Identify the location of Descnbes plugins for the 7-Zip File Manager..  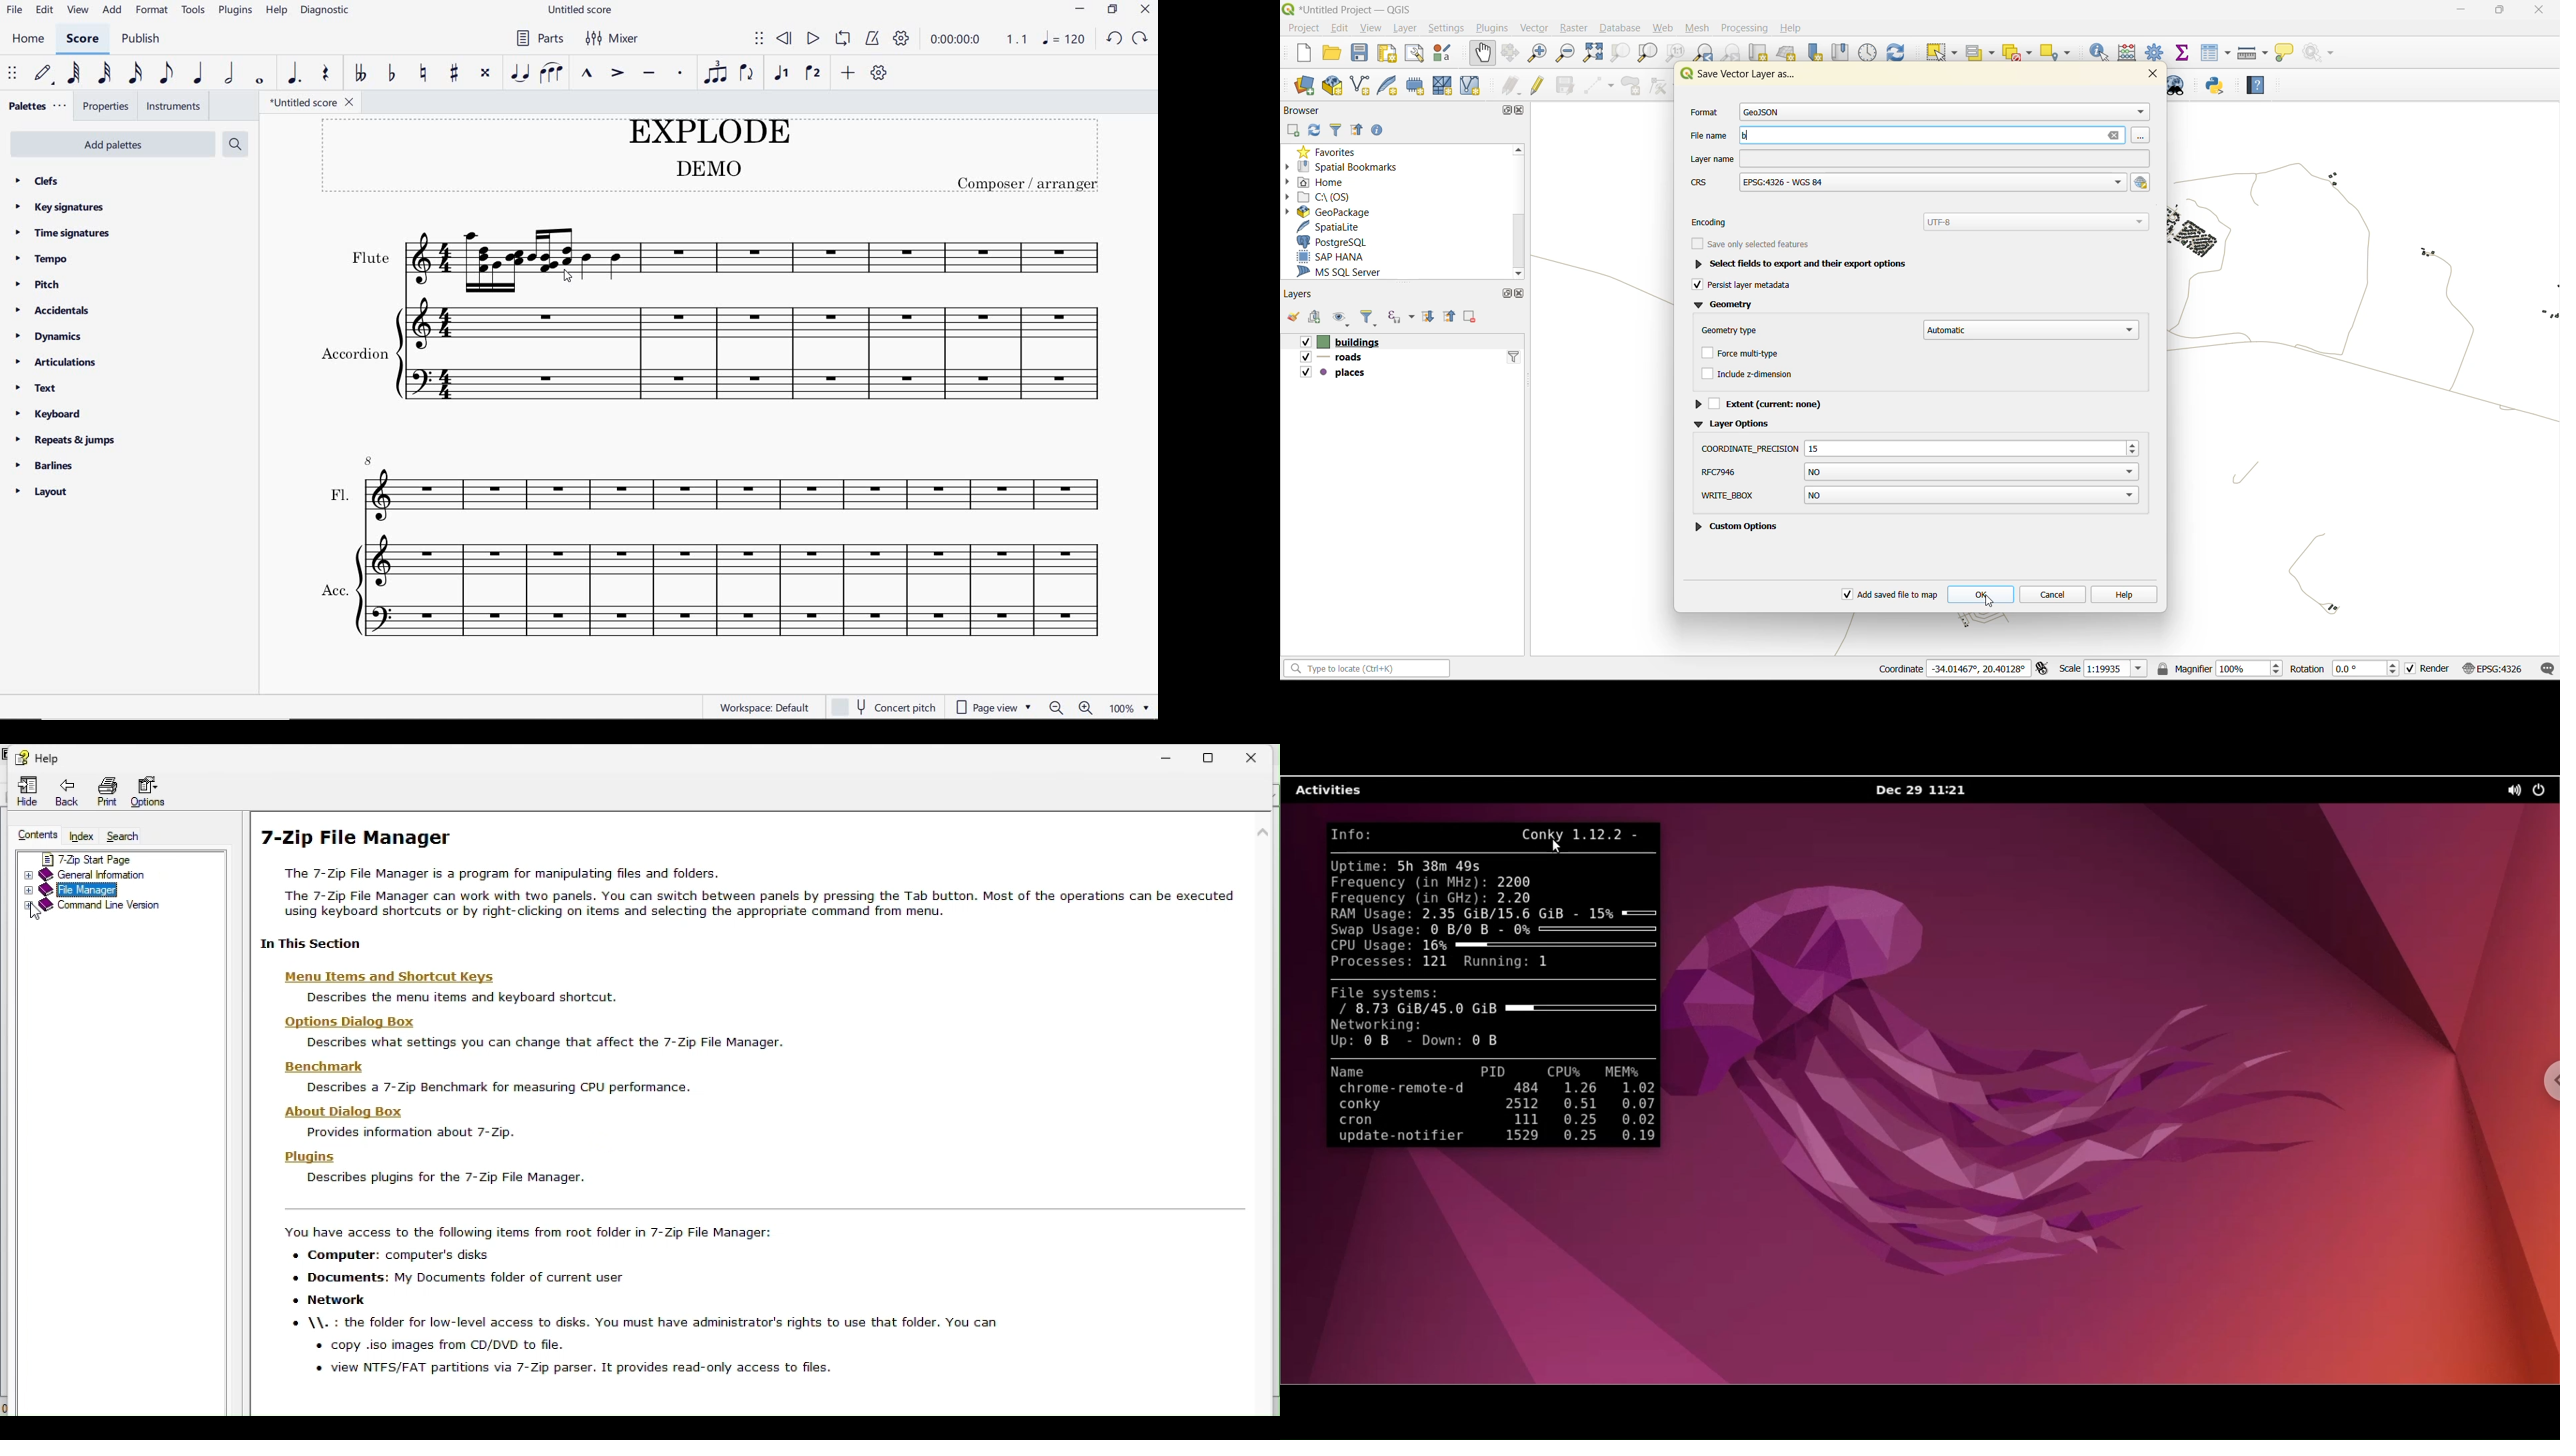
(440, 1178).